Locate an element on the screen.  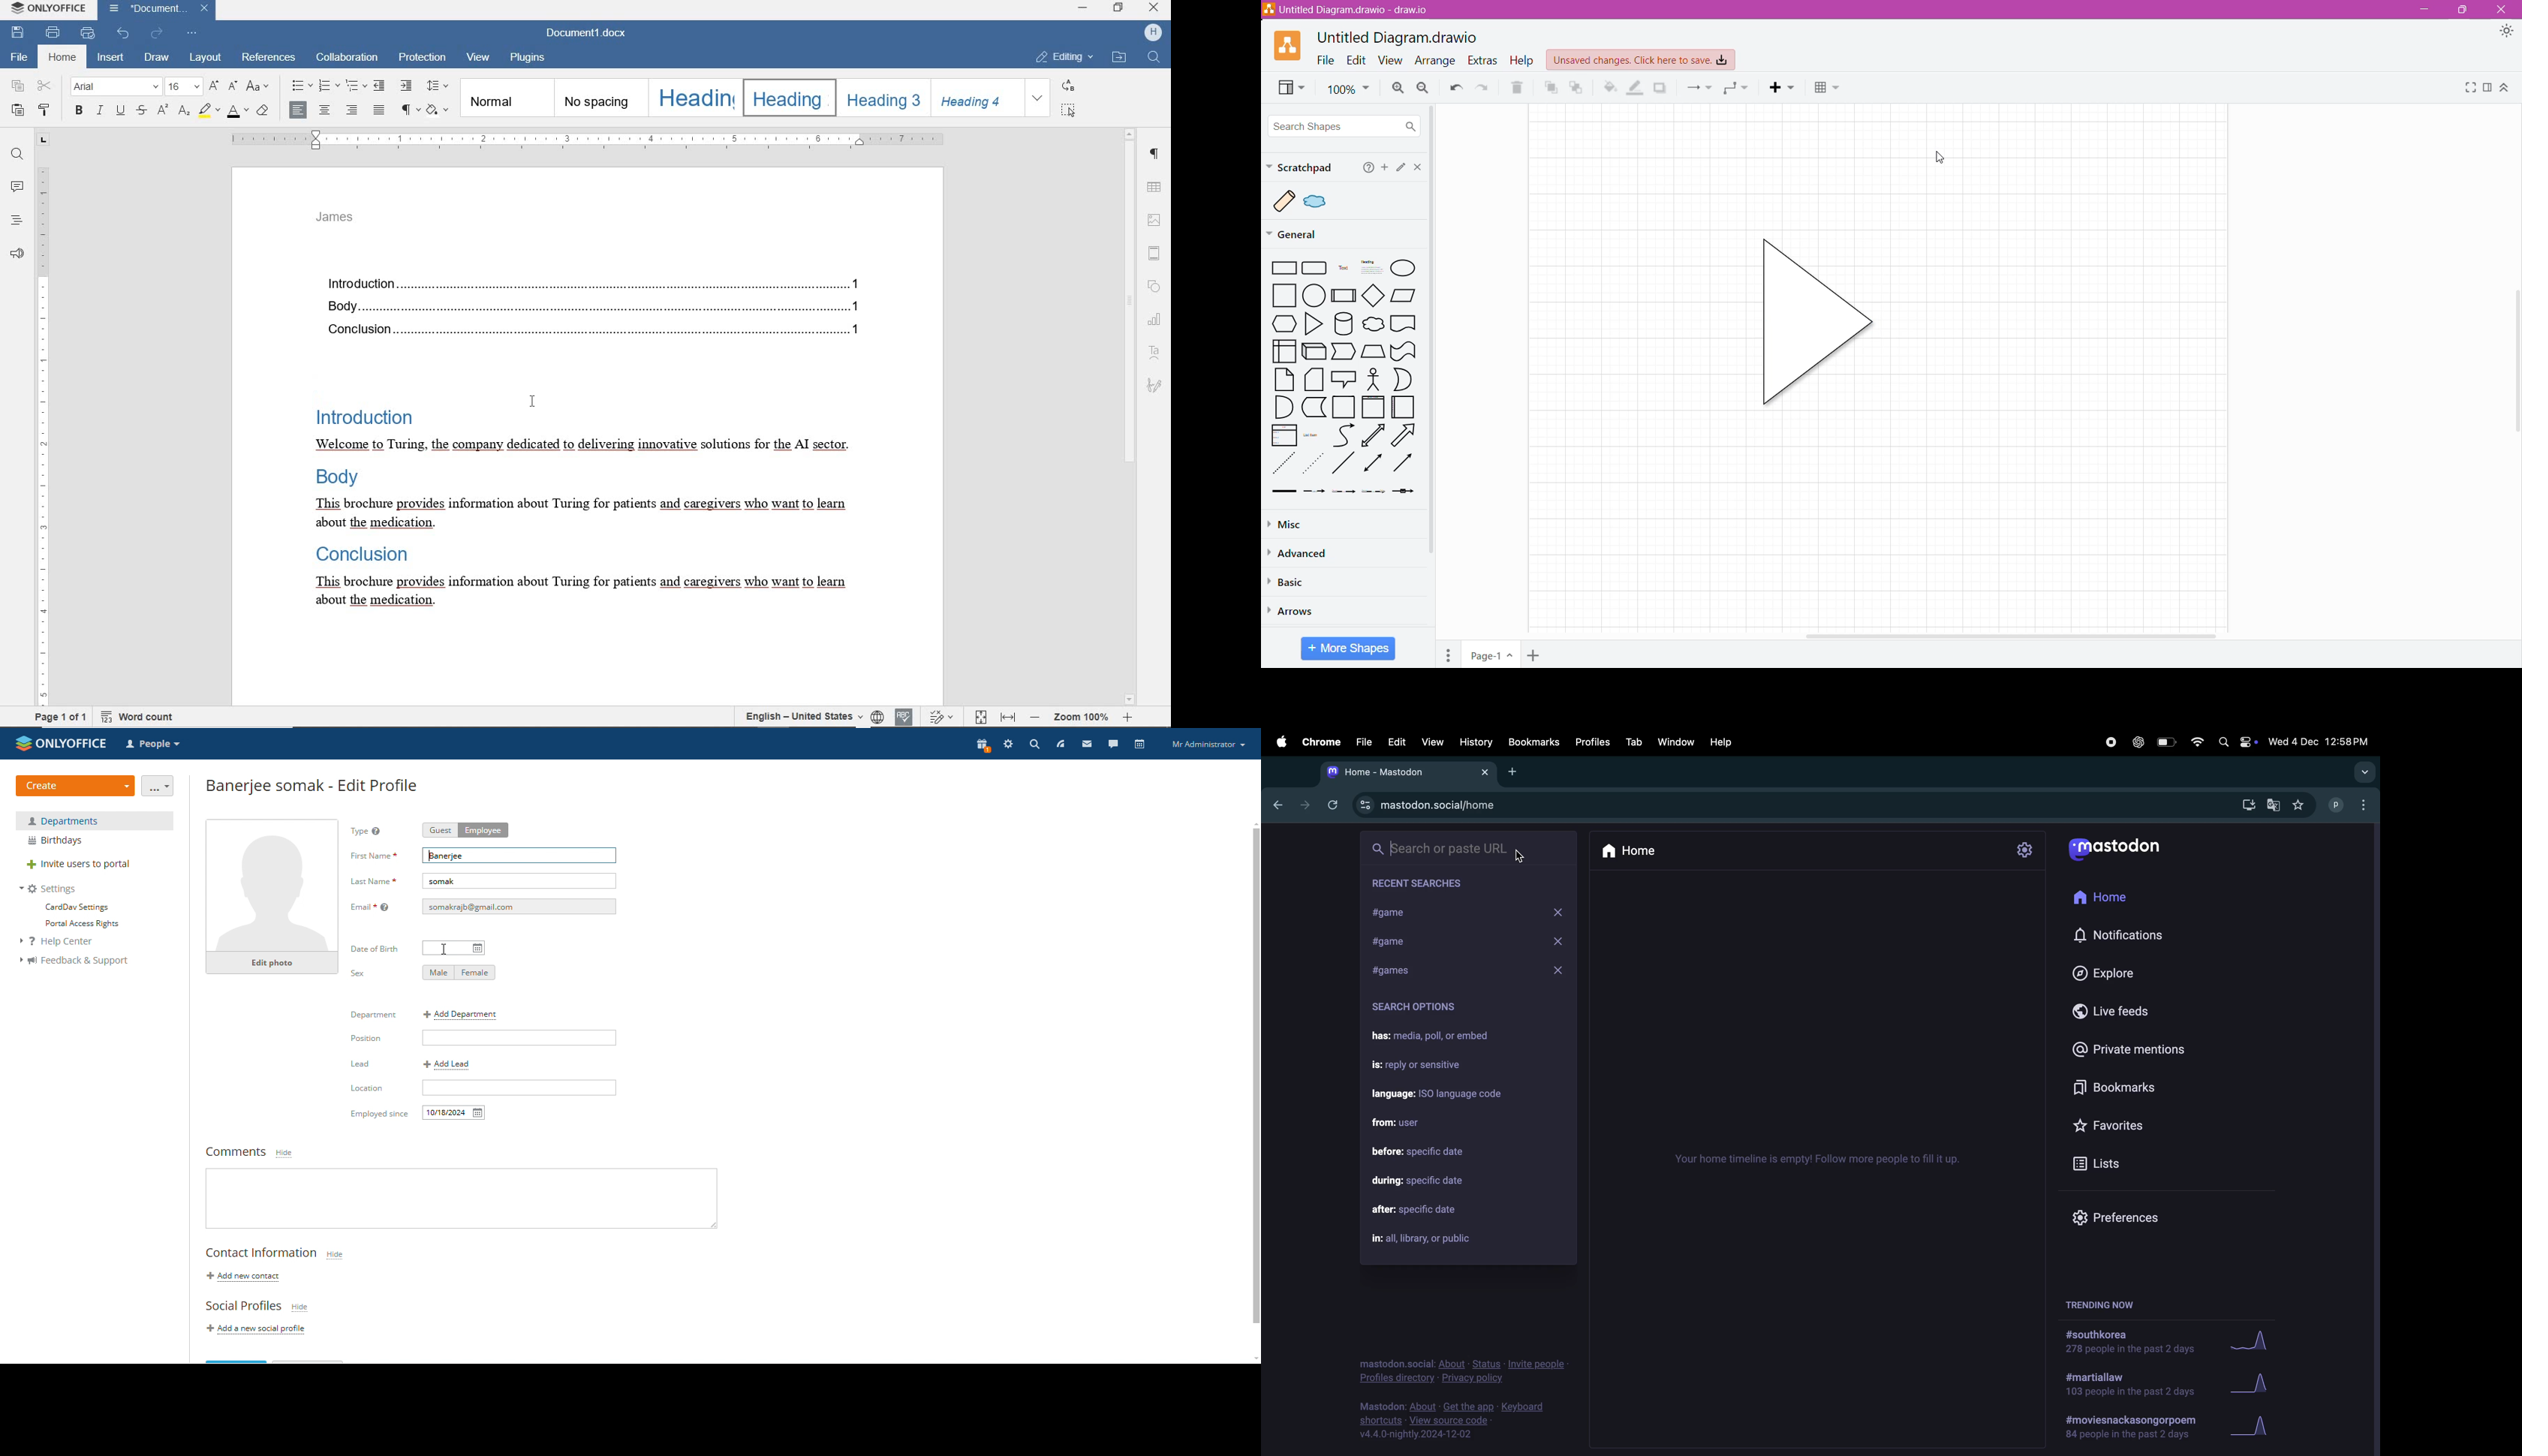
ruler is located at coordinates (44, 423).